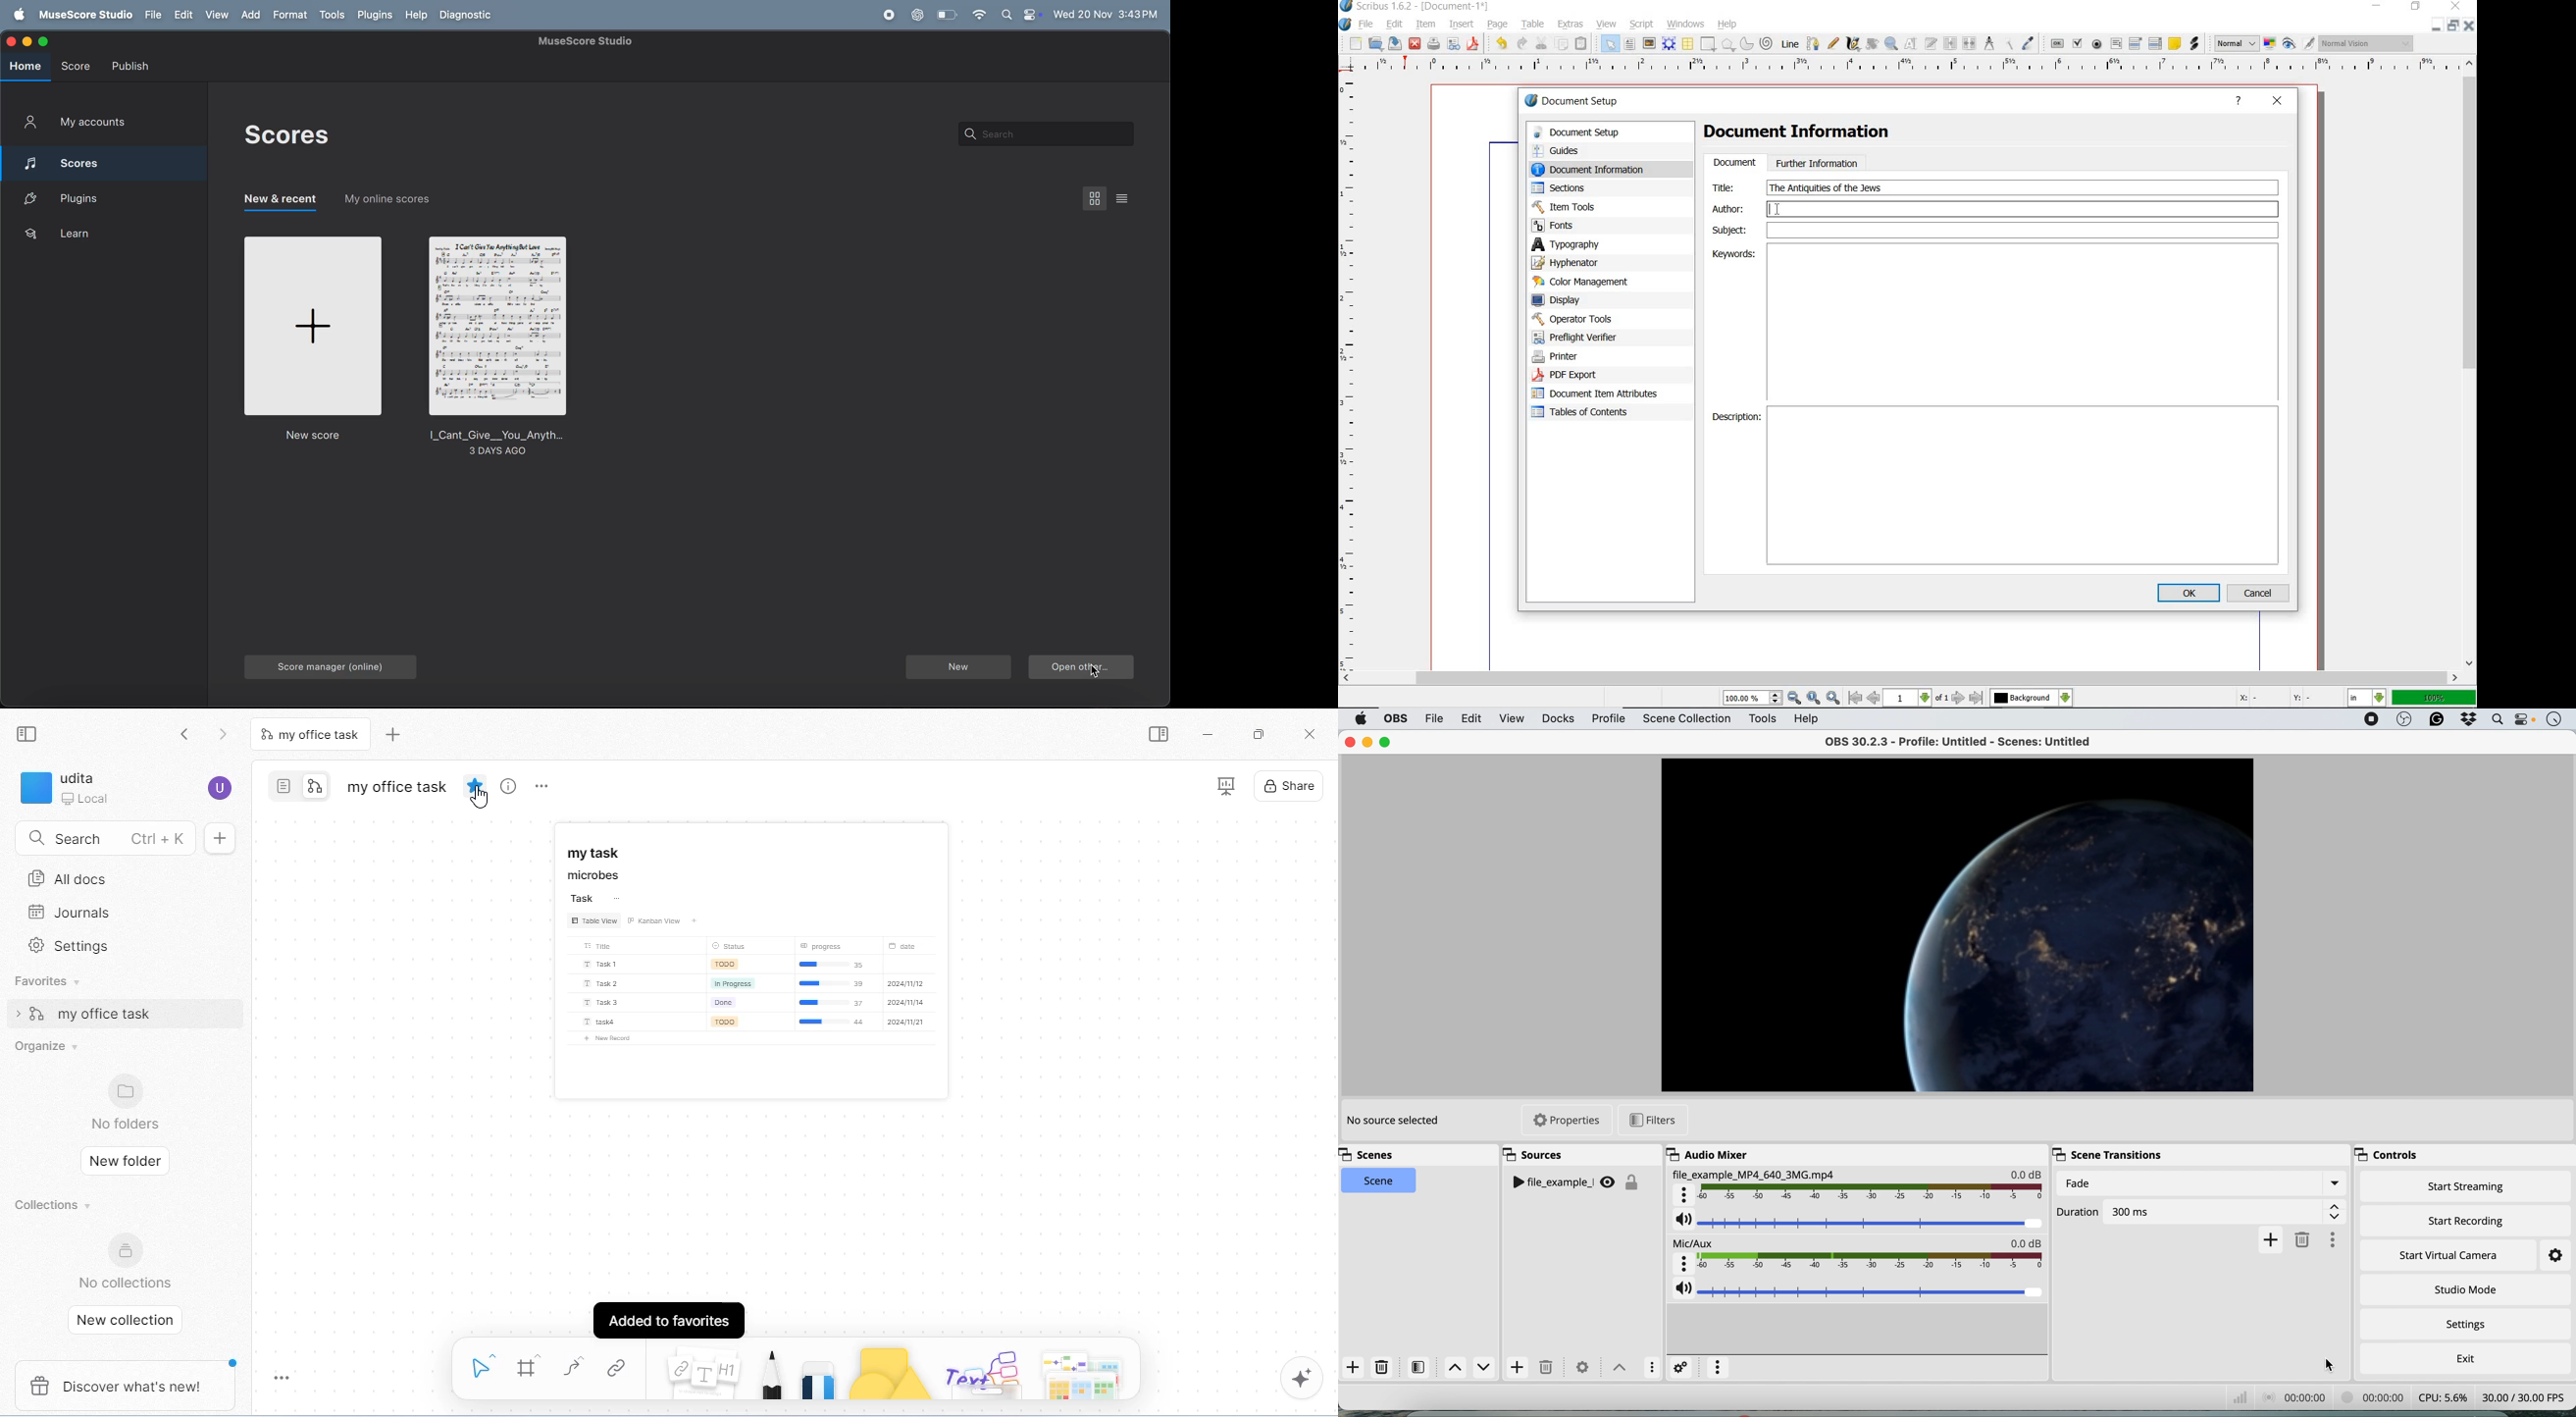  Describe the element at coordinates (1020, 15) in the screenshot. I see `apple widgets` at that location.